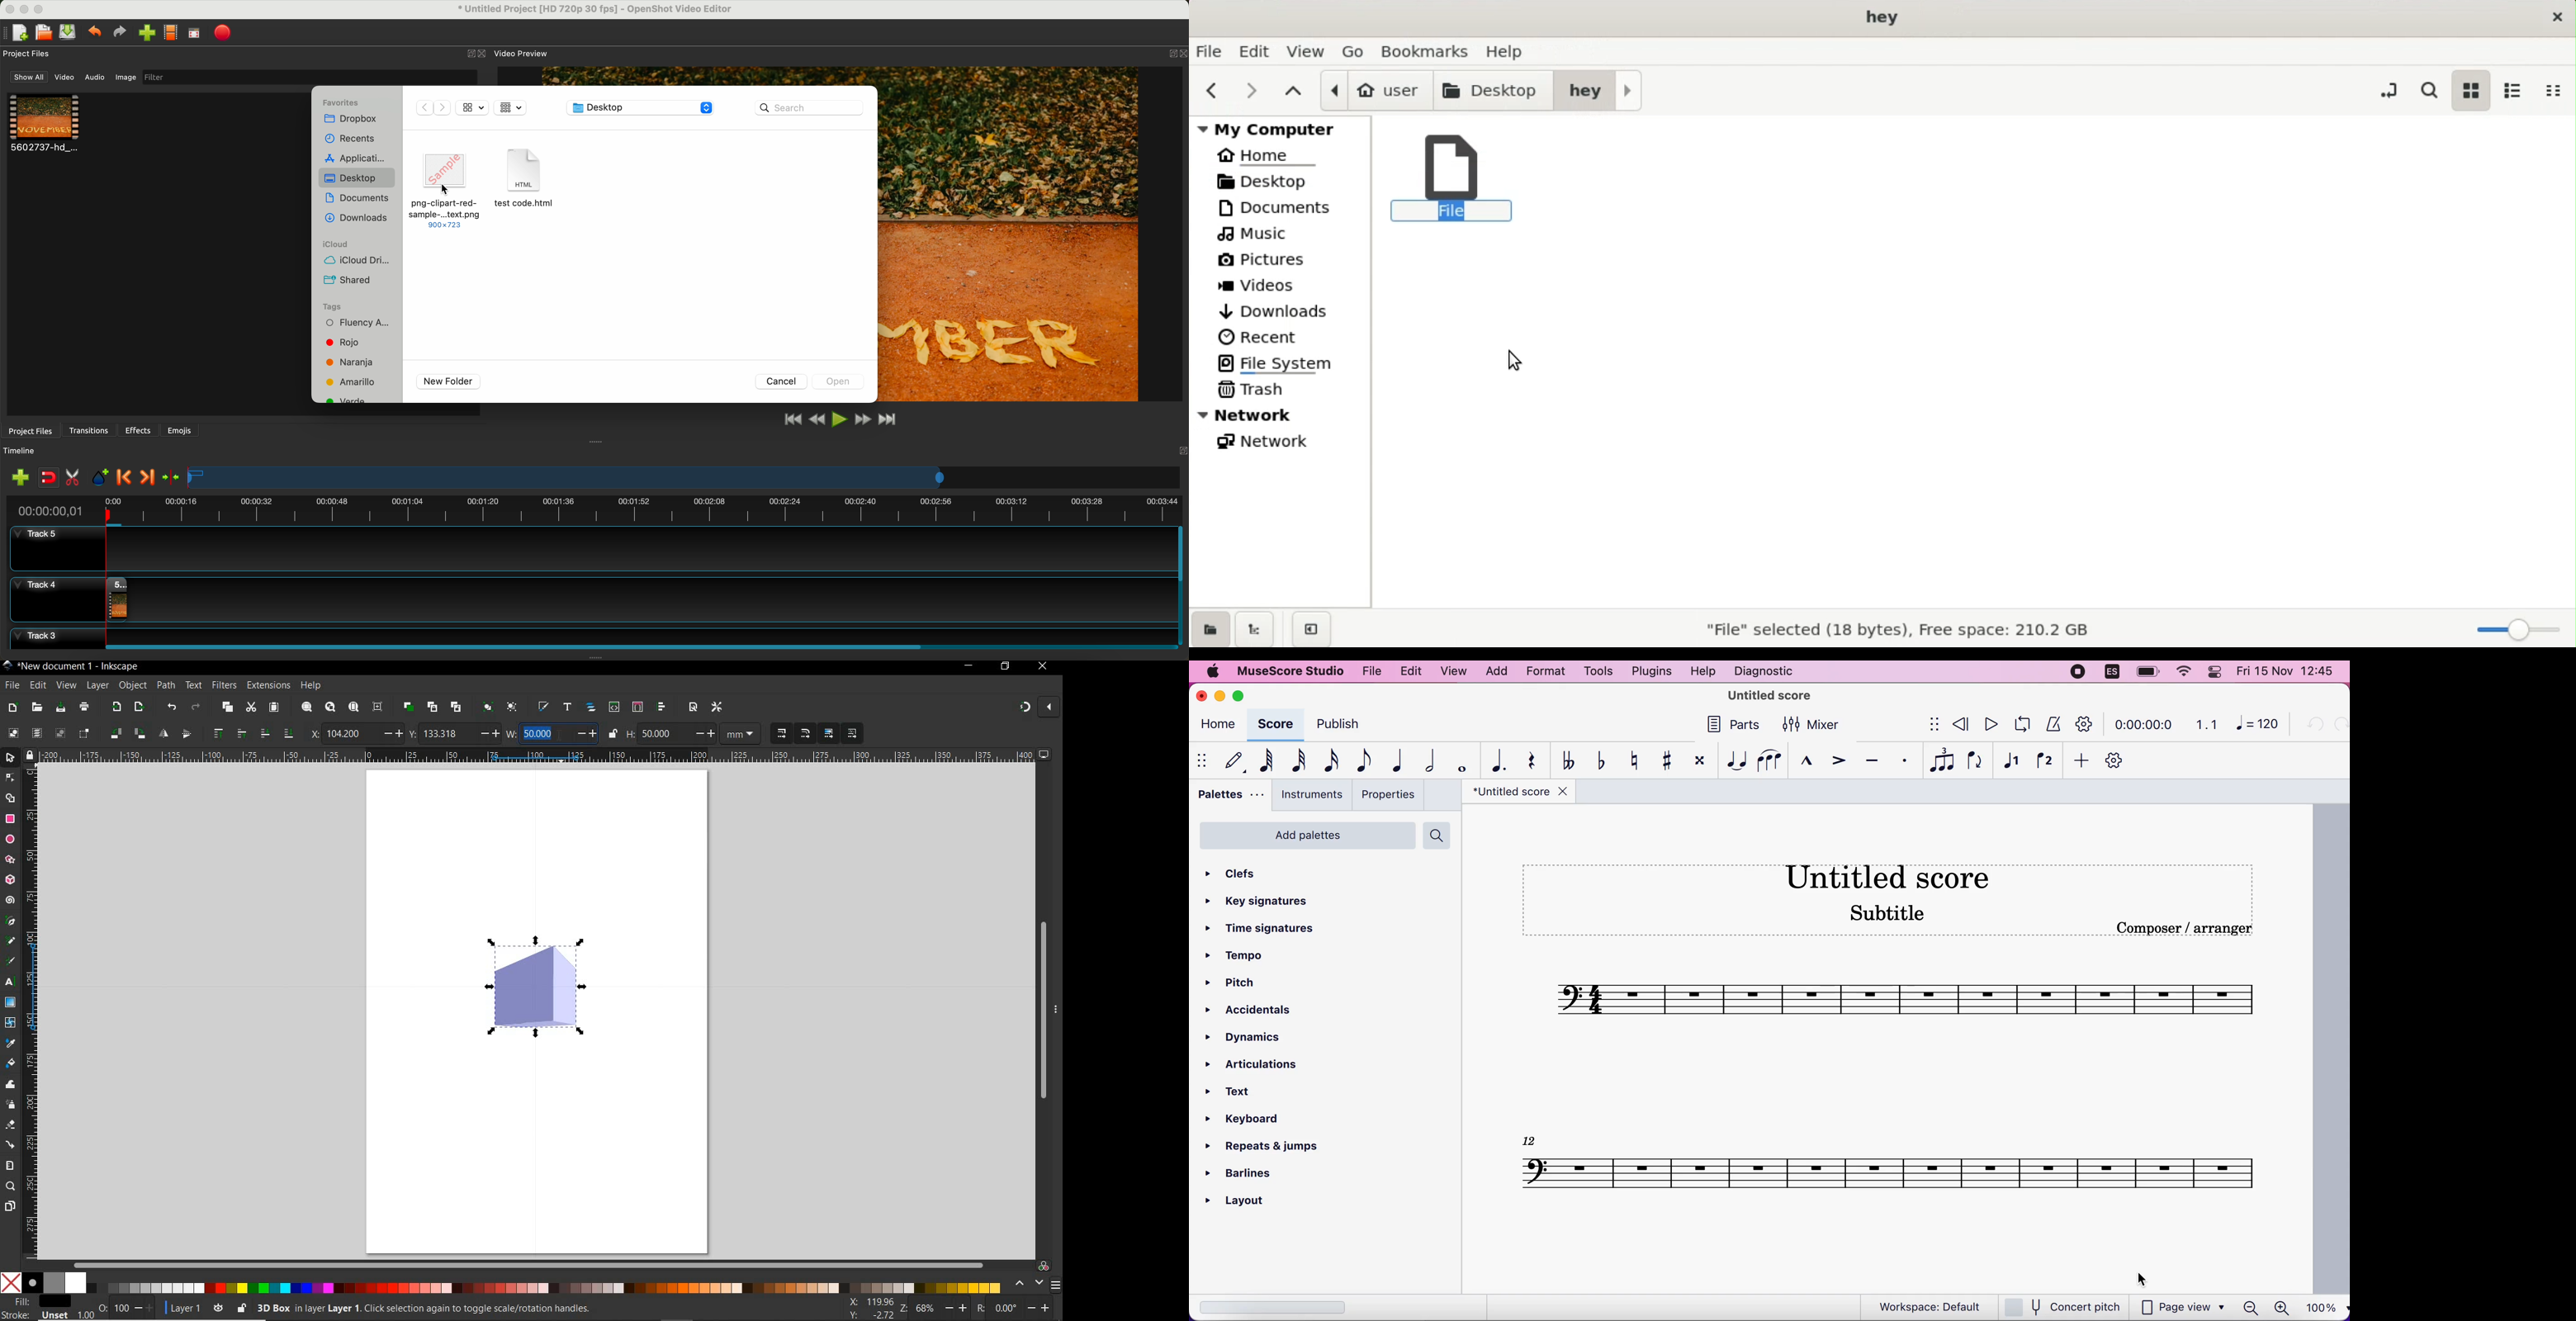  Describe the element at coordinates (10, 962) in the screenshot. I see `calligraphy tool` at that location.